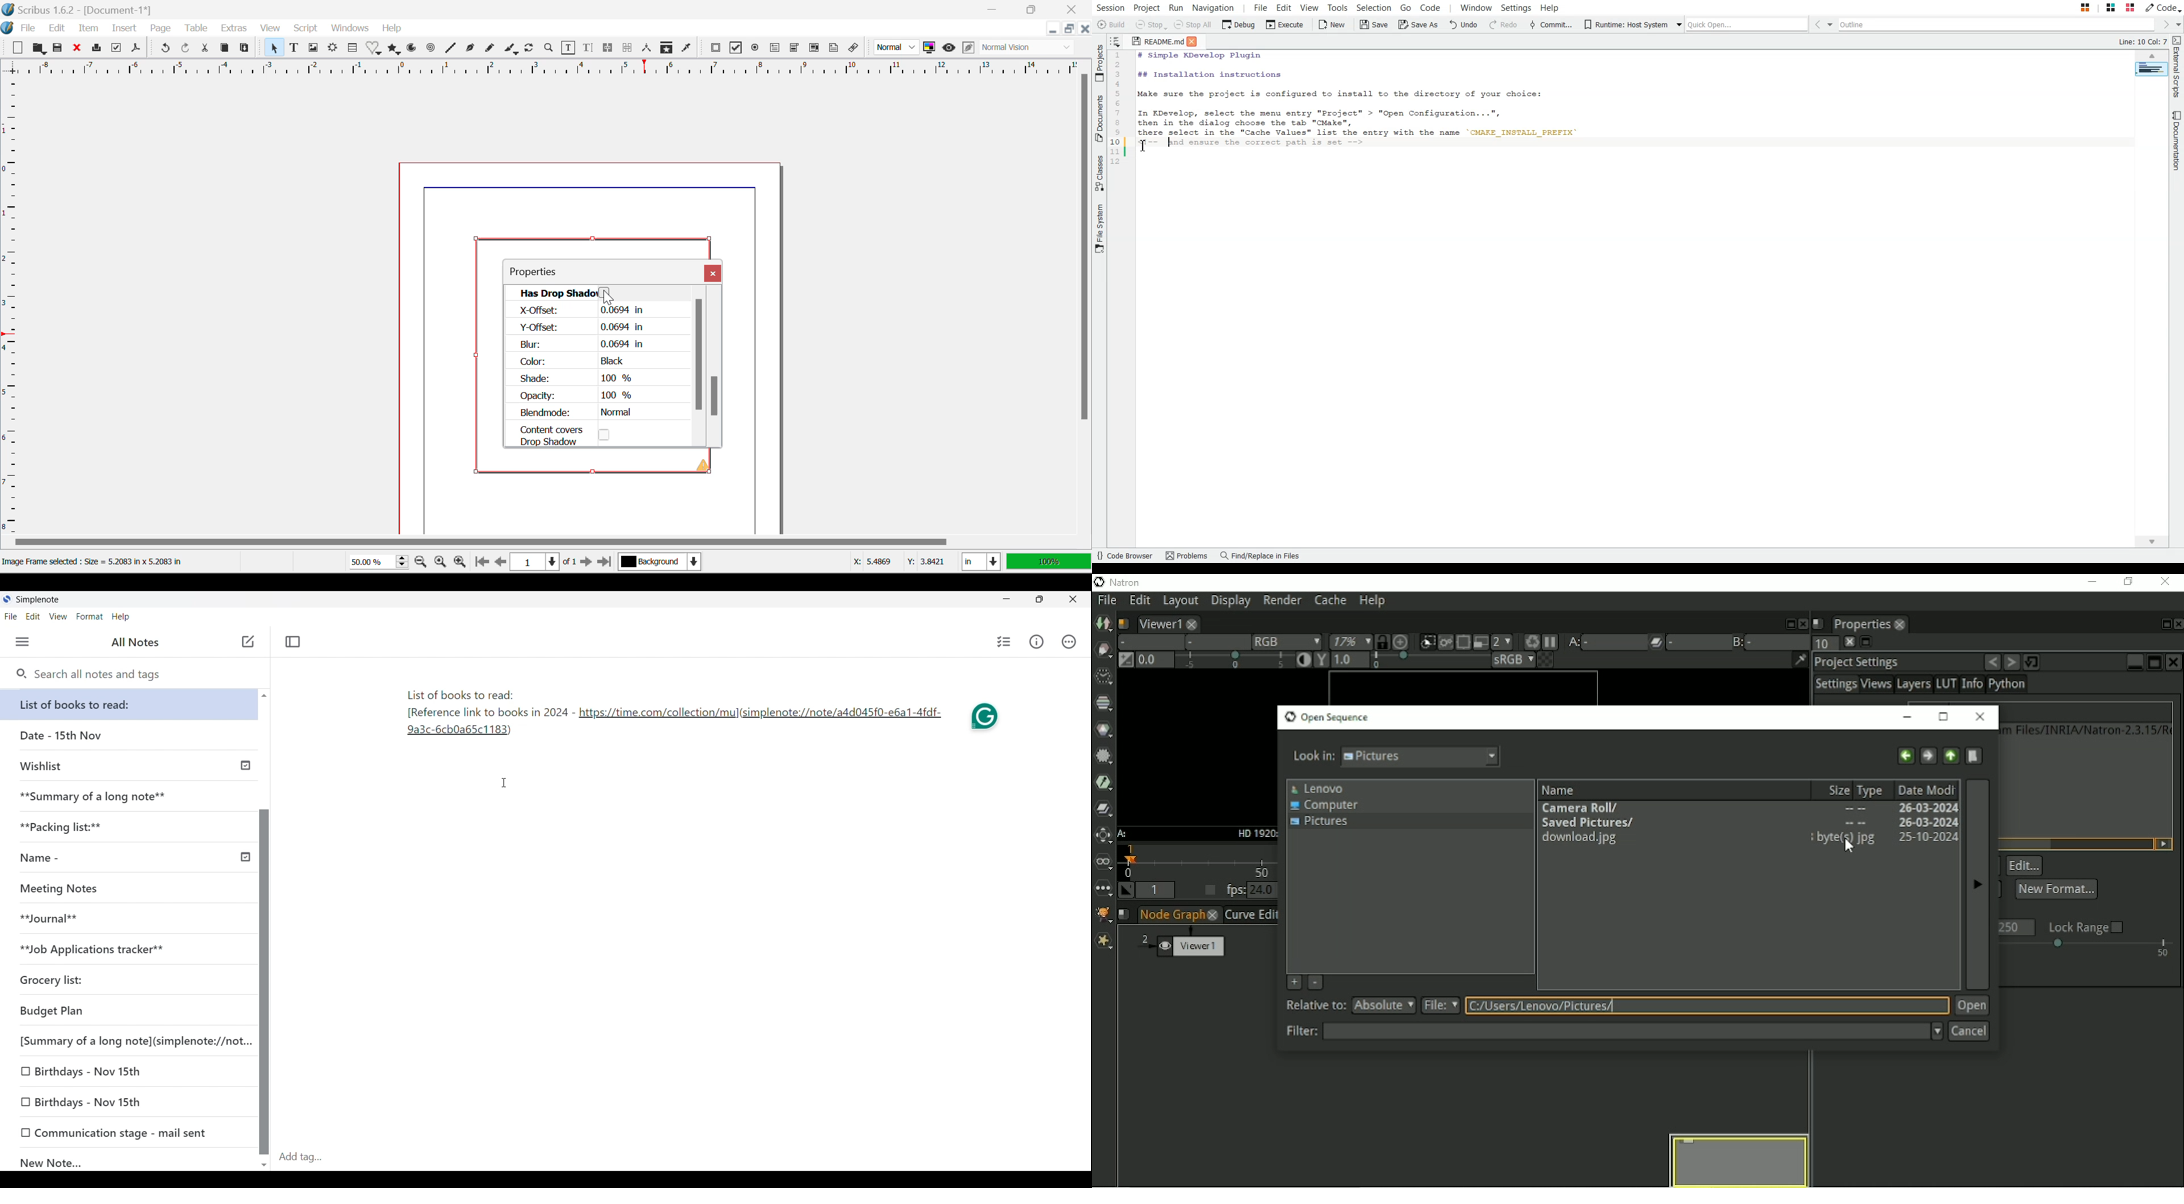 The width and height of the screenshot is (2184, 1204). What do you see at coordinates (225, 49) in the screenshot?
I see `Copy` at bounding box center [225, 49].